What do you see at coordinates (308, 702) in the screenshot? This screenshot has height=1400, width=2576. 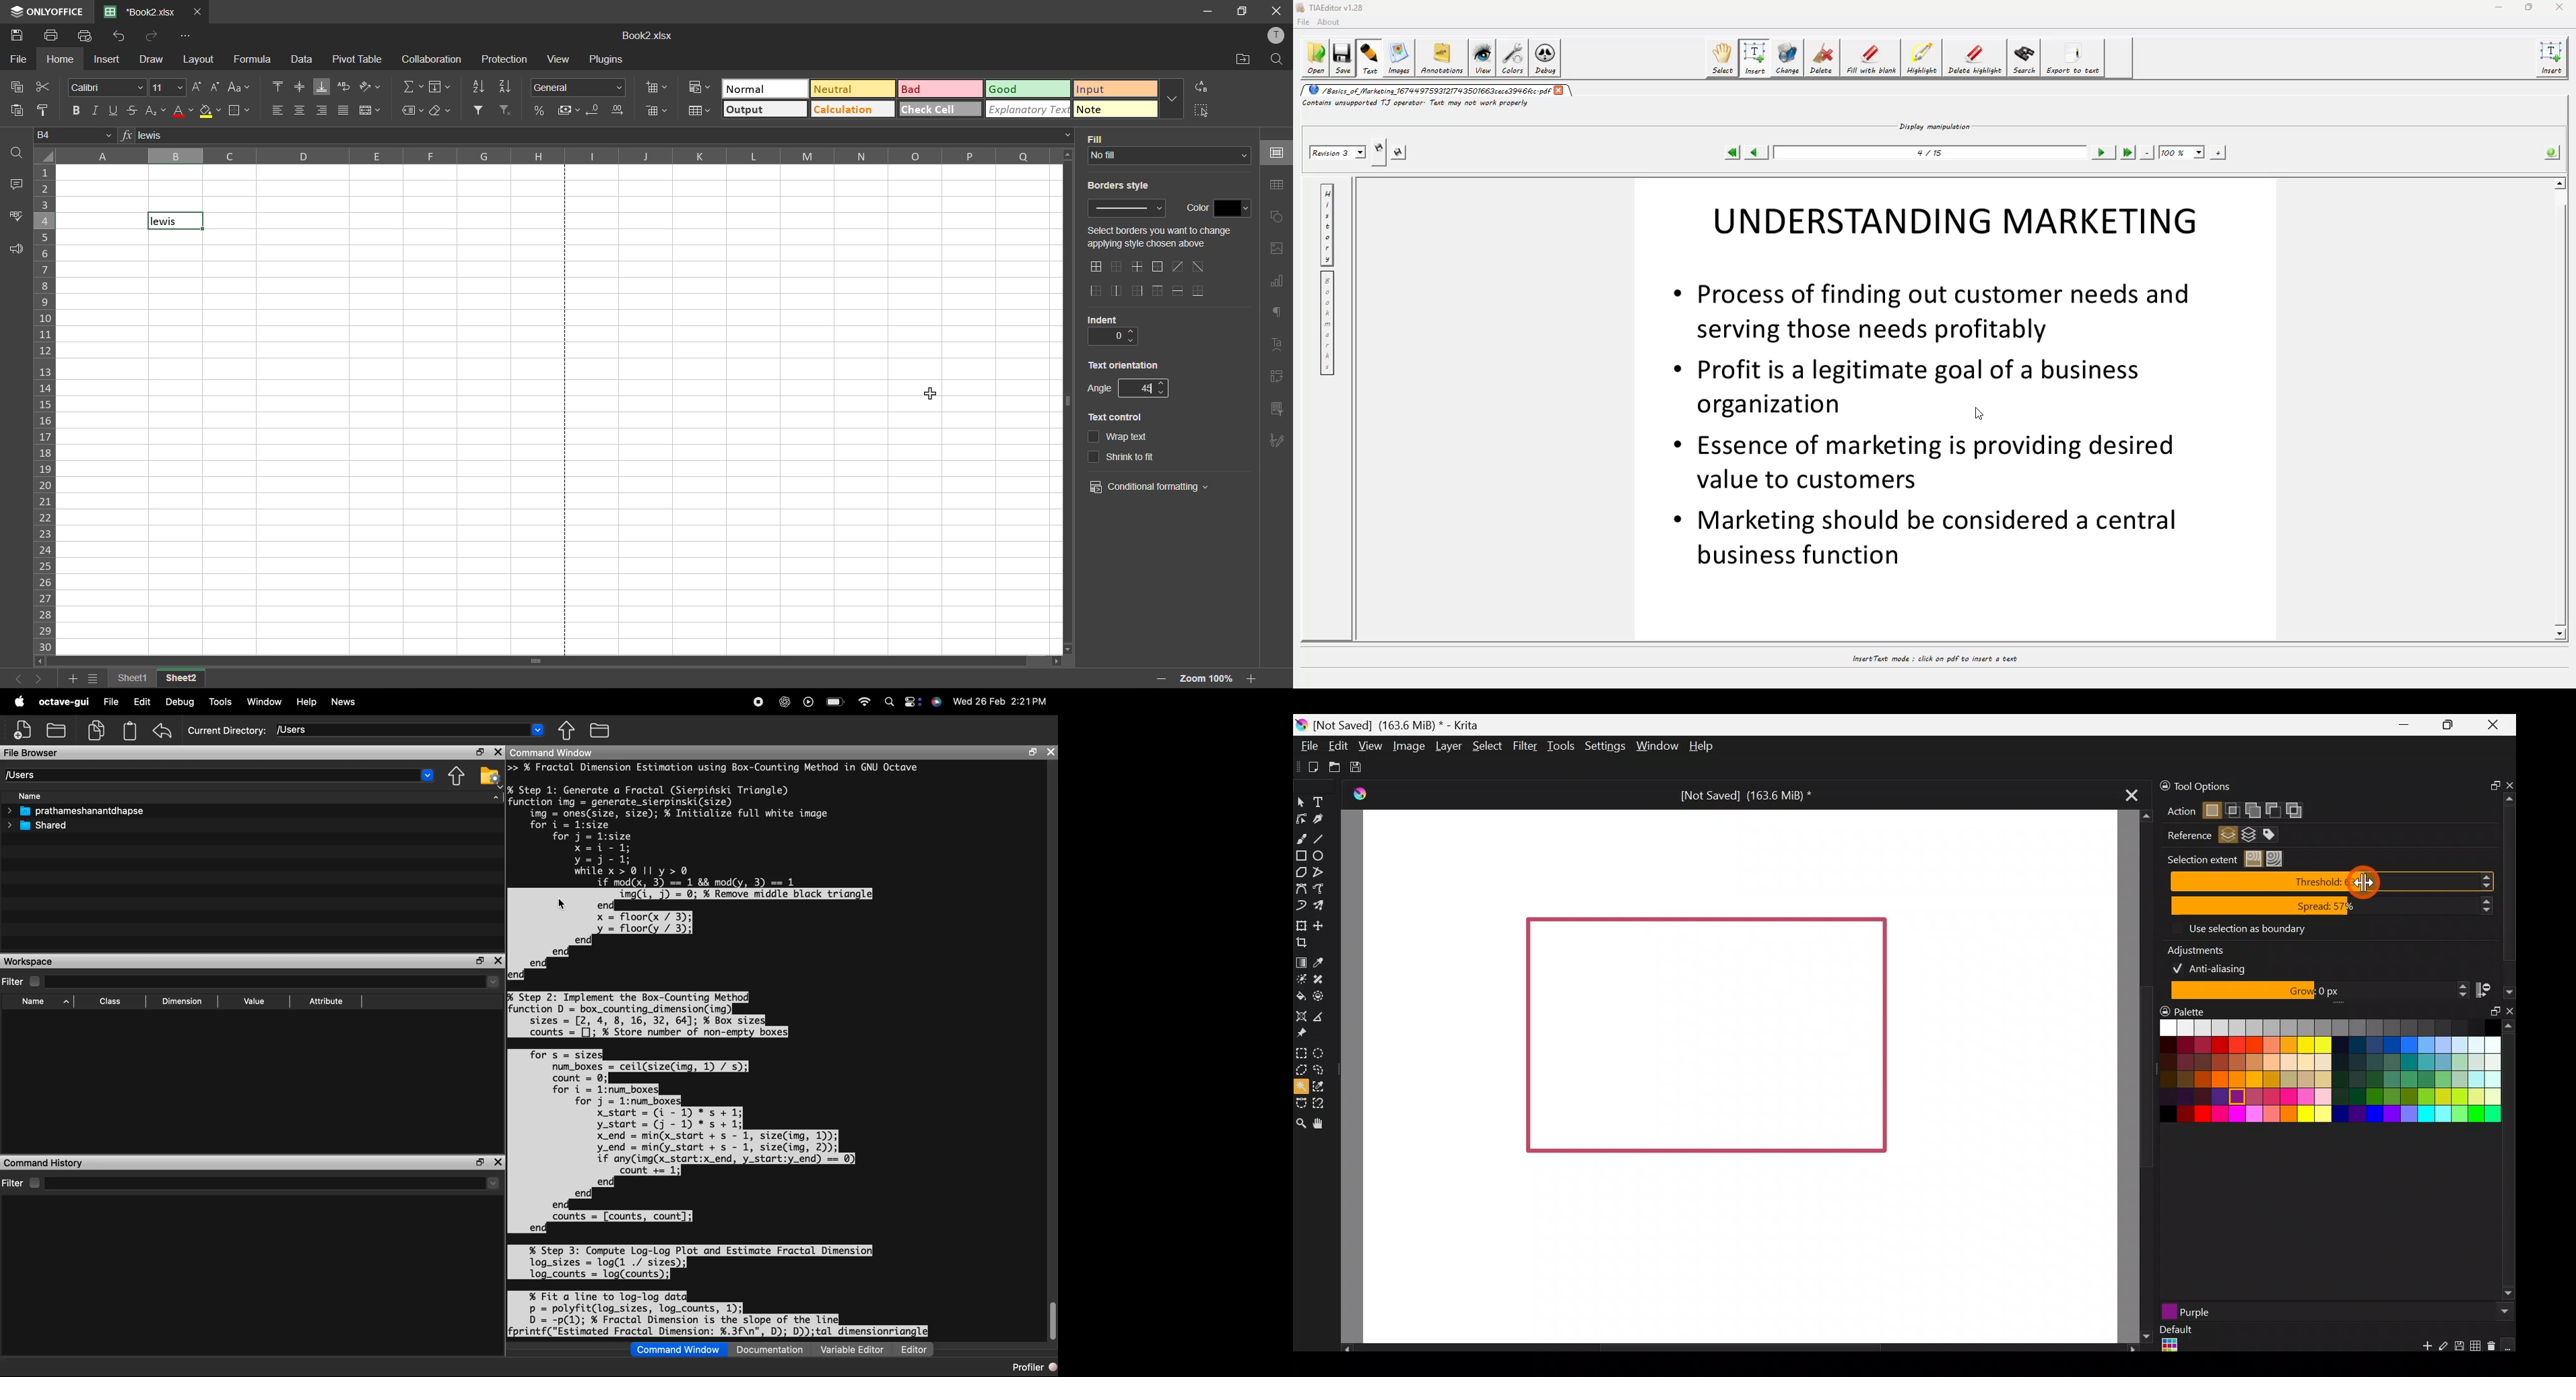 I see `Help` at bounding box center [308, 702].